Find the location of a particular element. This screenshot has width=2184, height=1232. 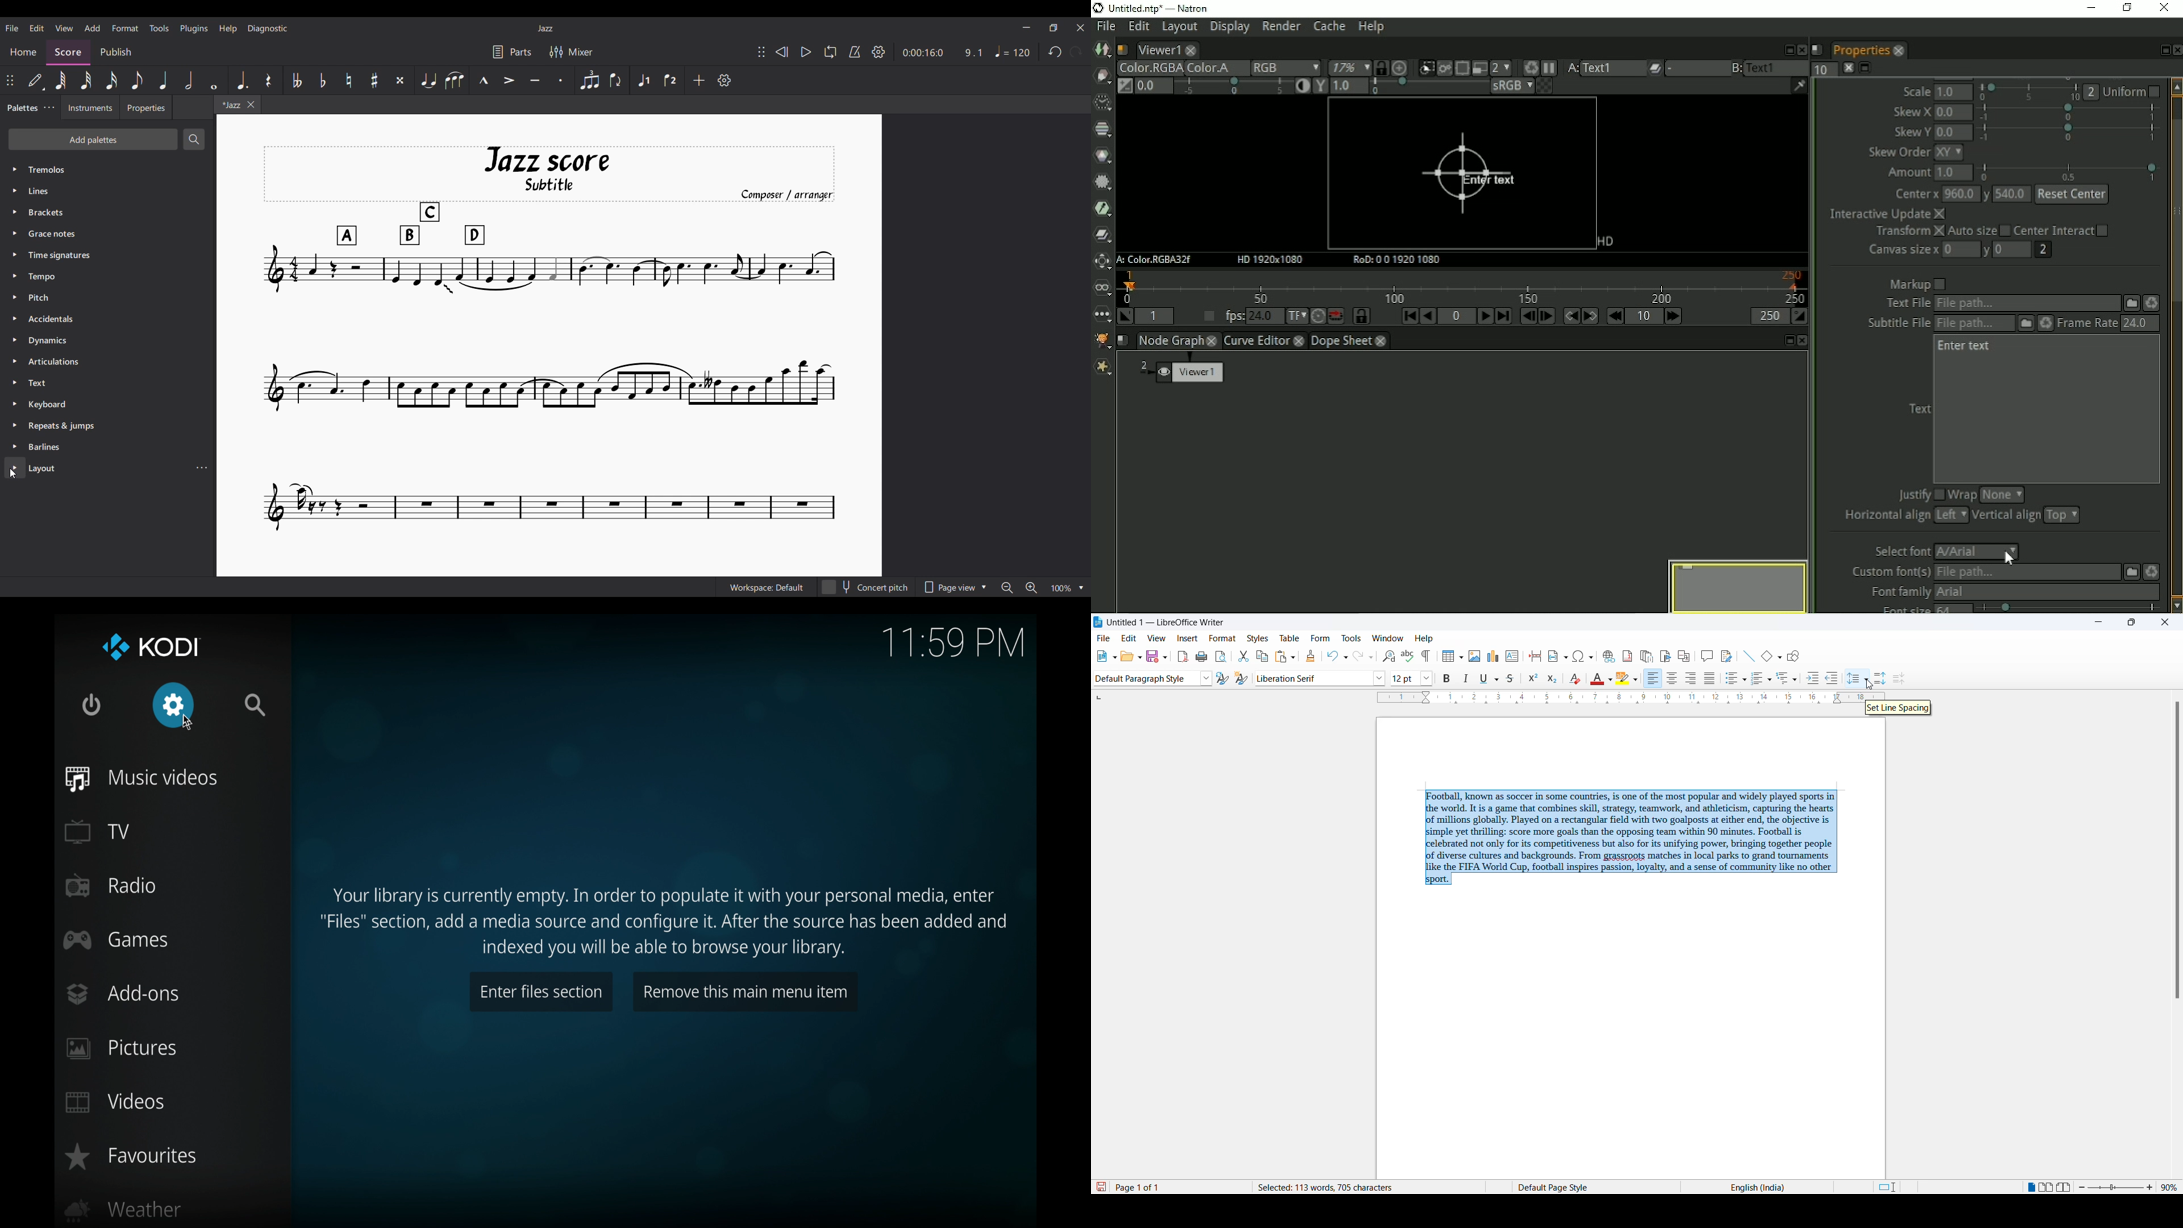

Wrap is located at coordinates (1963, 496).